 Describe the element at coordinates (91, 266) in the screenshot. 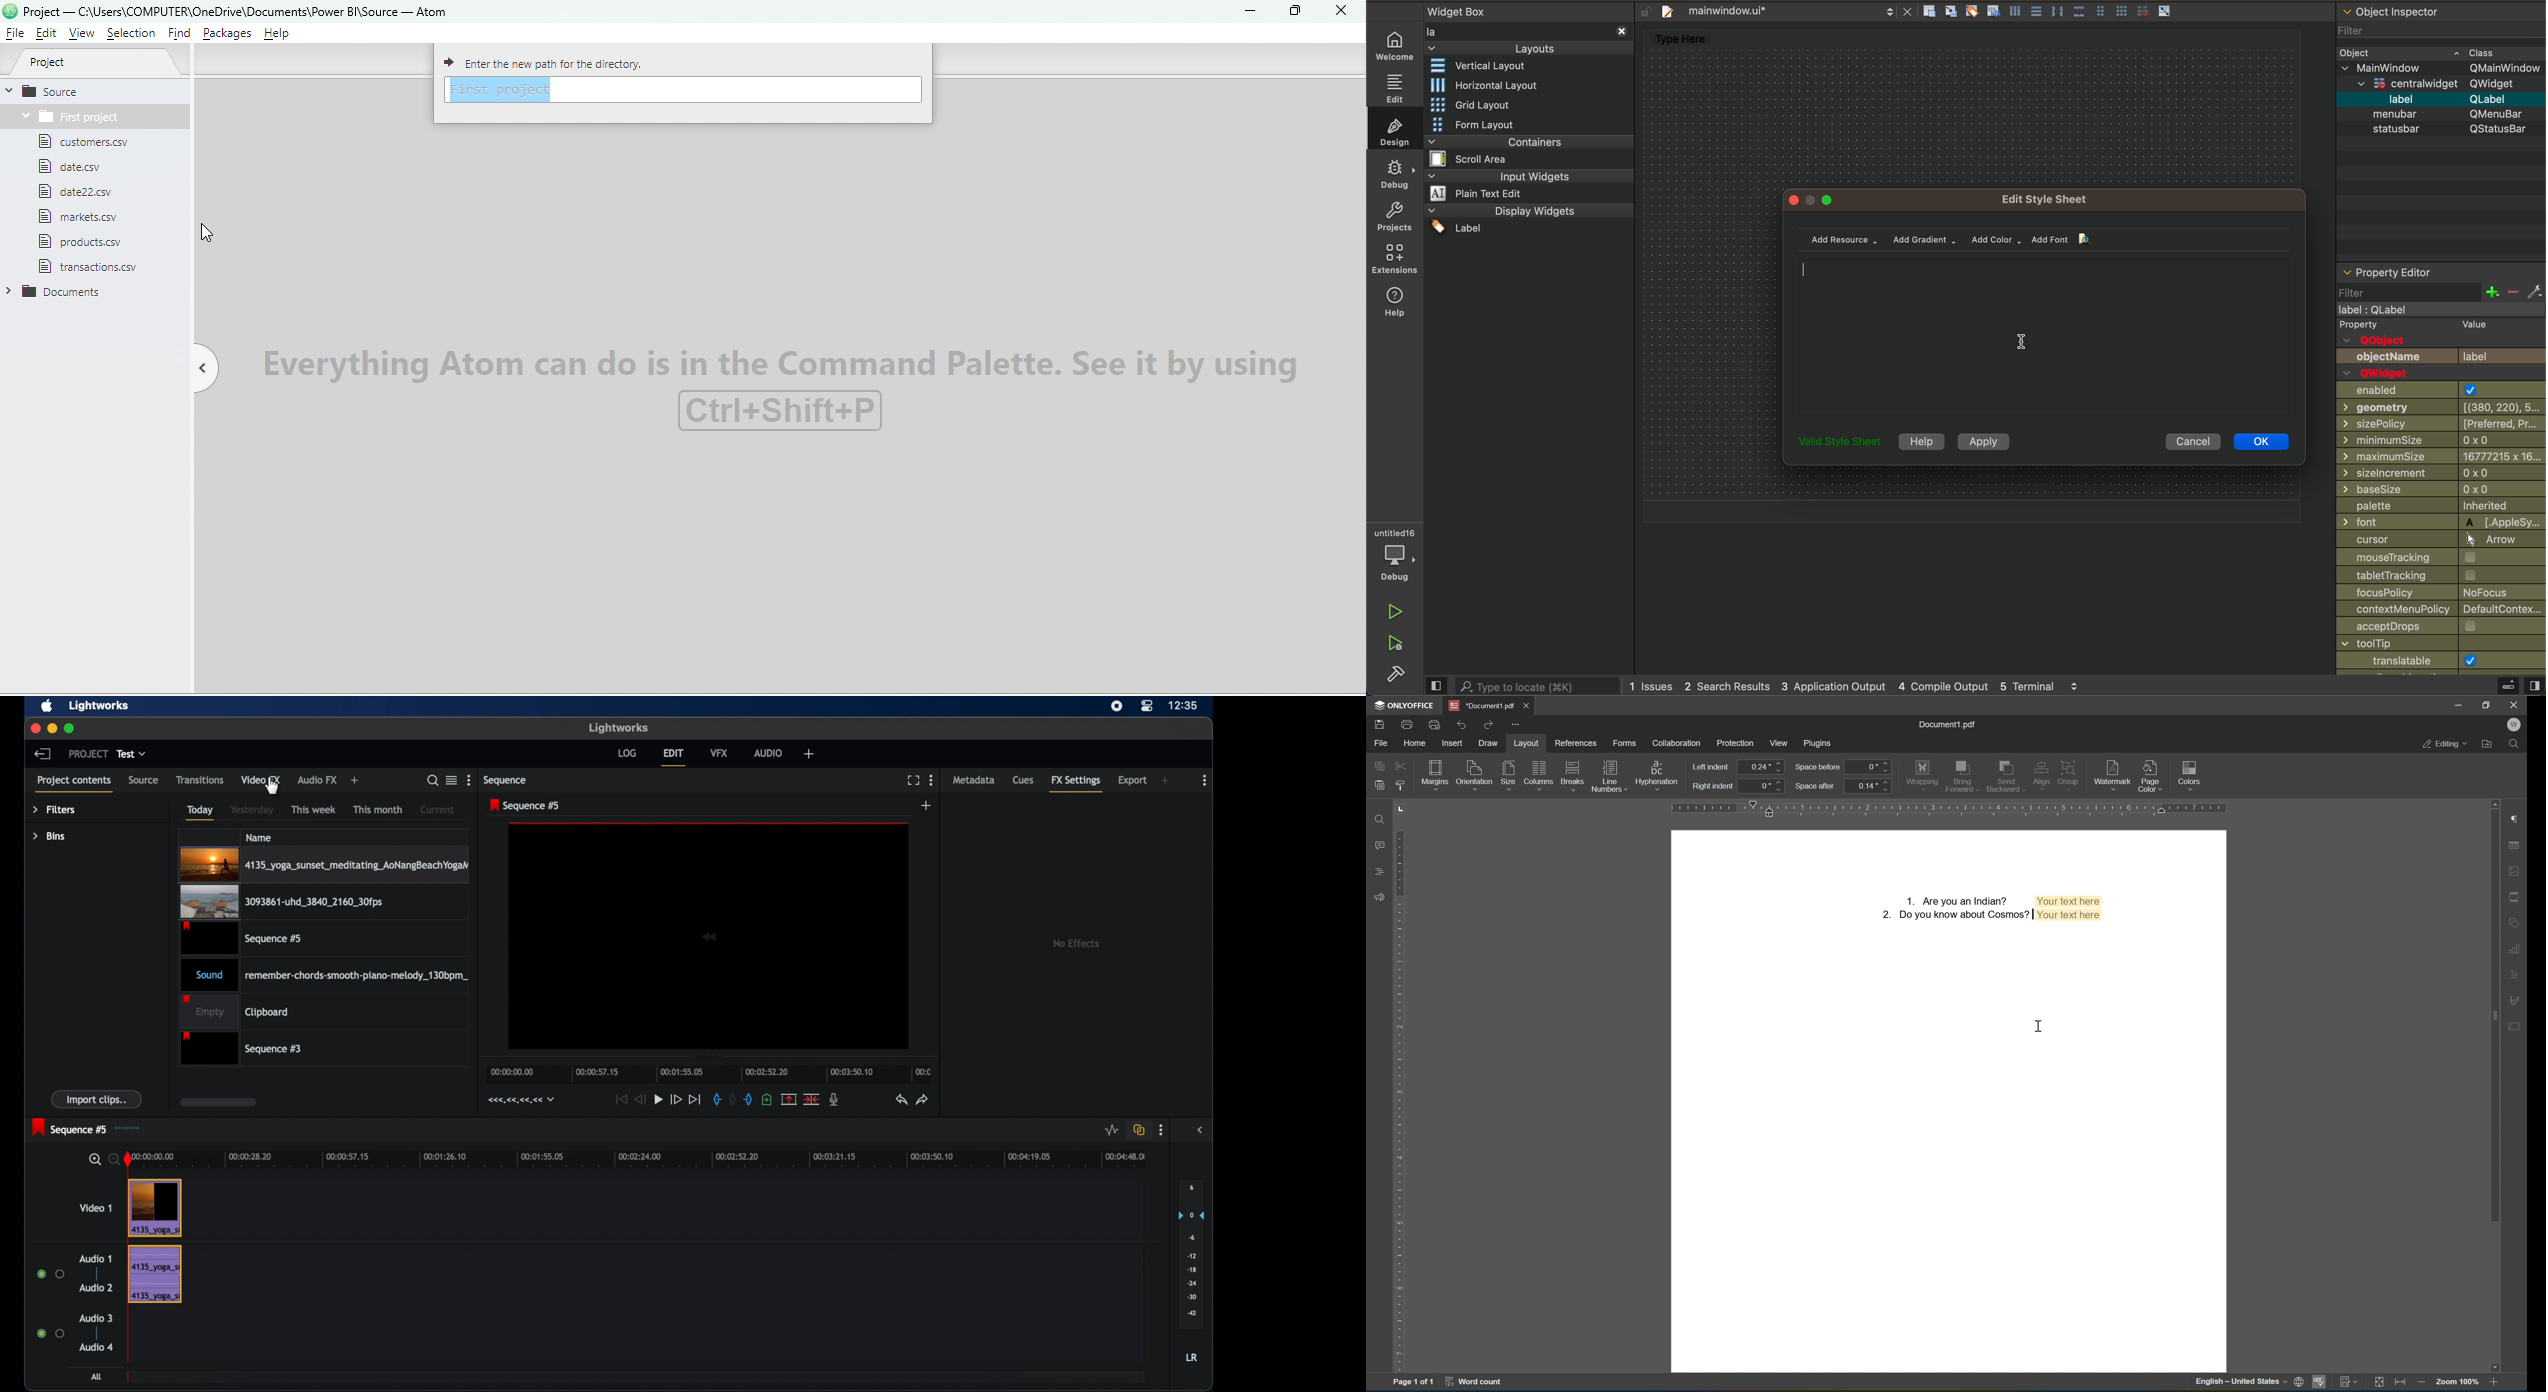

I see `File` at that location.